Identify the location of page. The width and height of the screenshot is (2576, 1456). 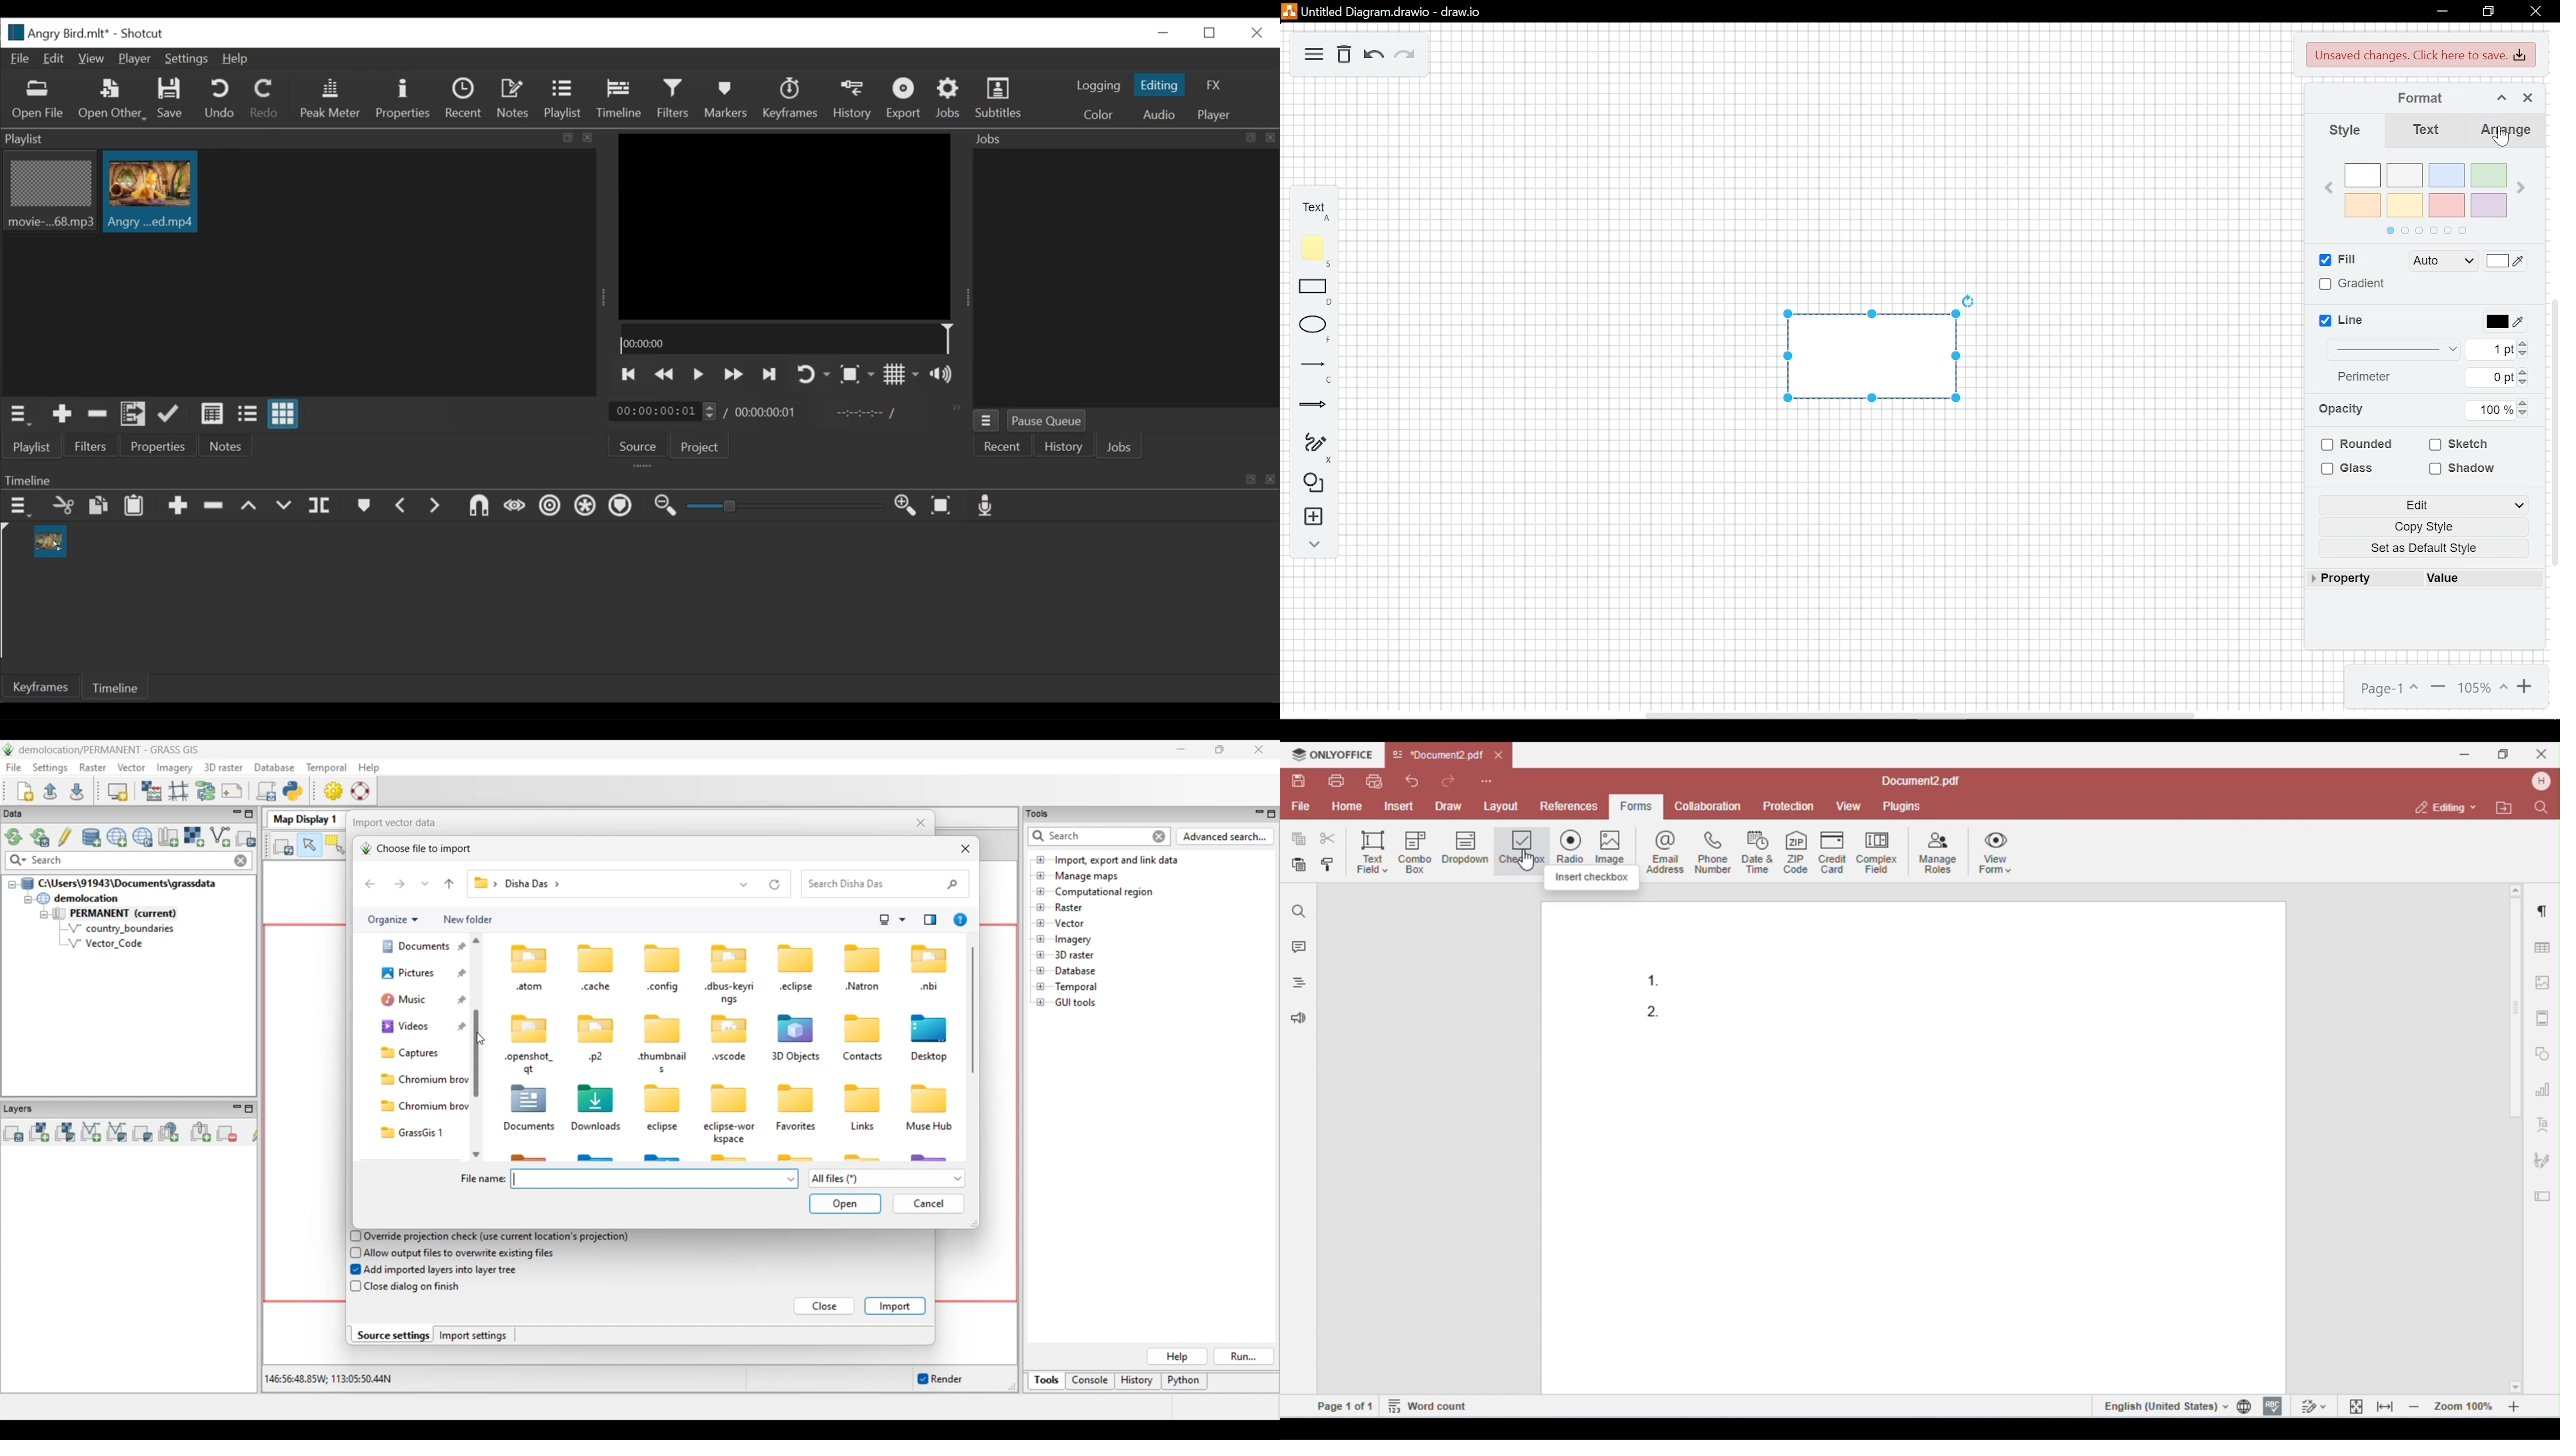
(2386, 686).